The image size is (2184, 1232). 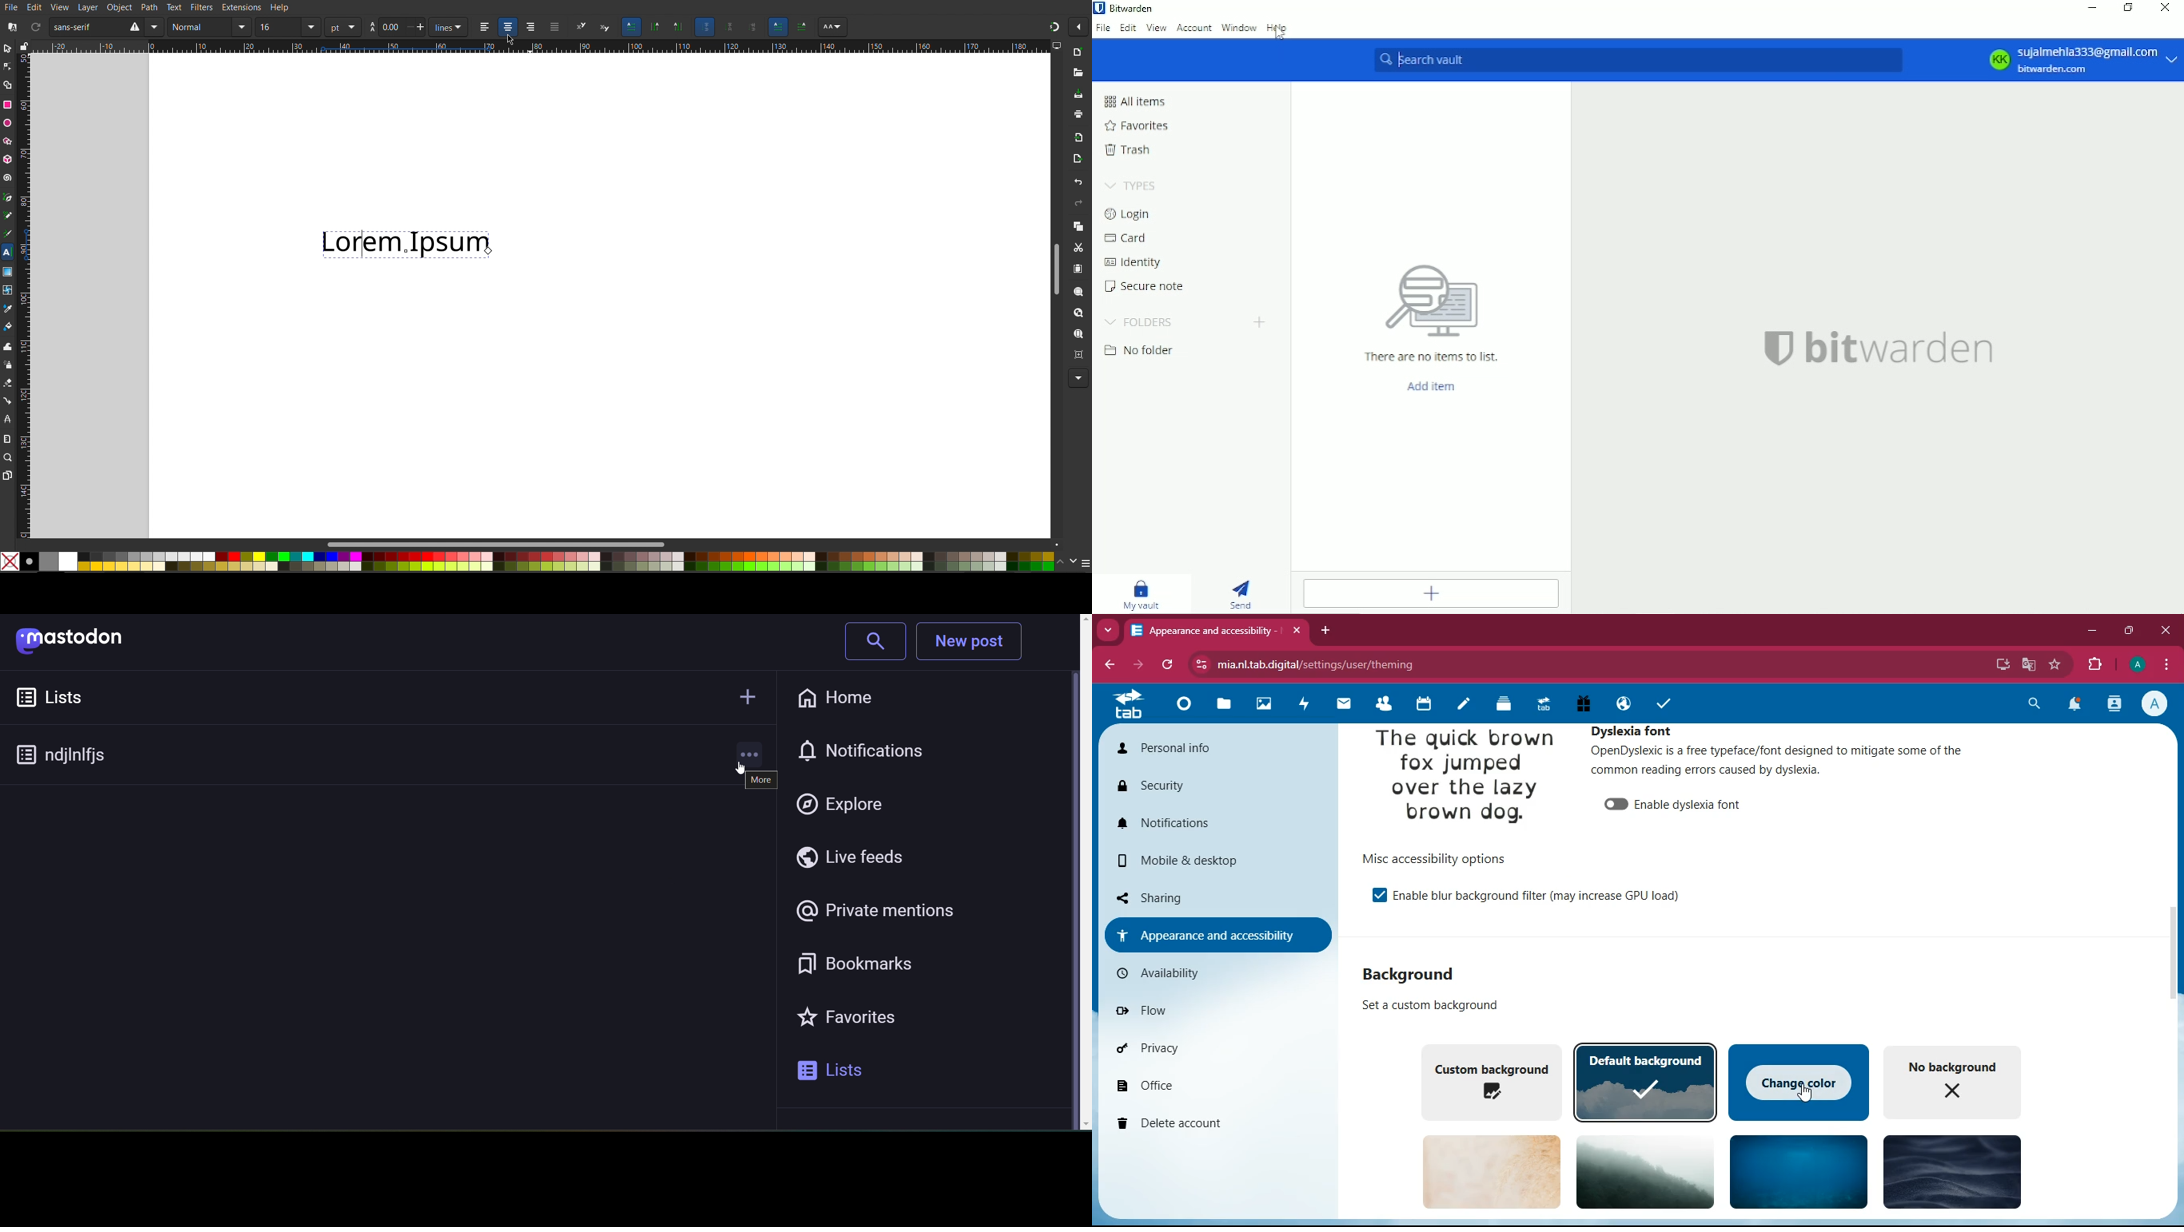 I want to click on appearance and accessibility , so click(x=1219, y=631).